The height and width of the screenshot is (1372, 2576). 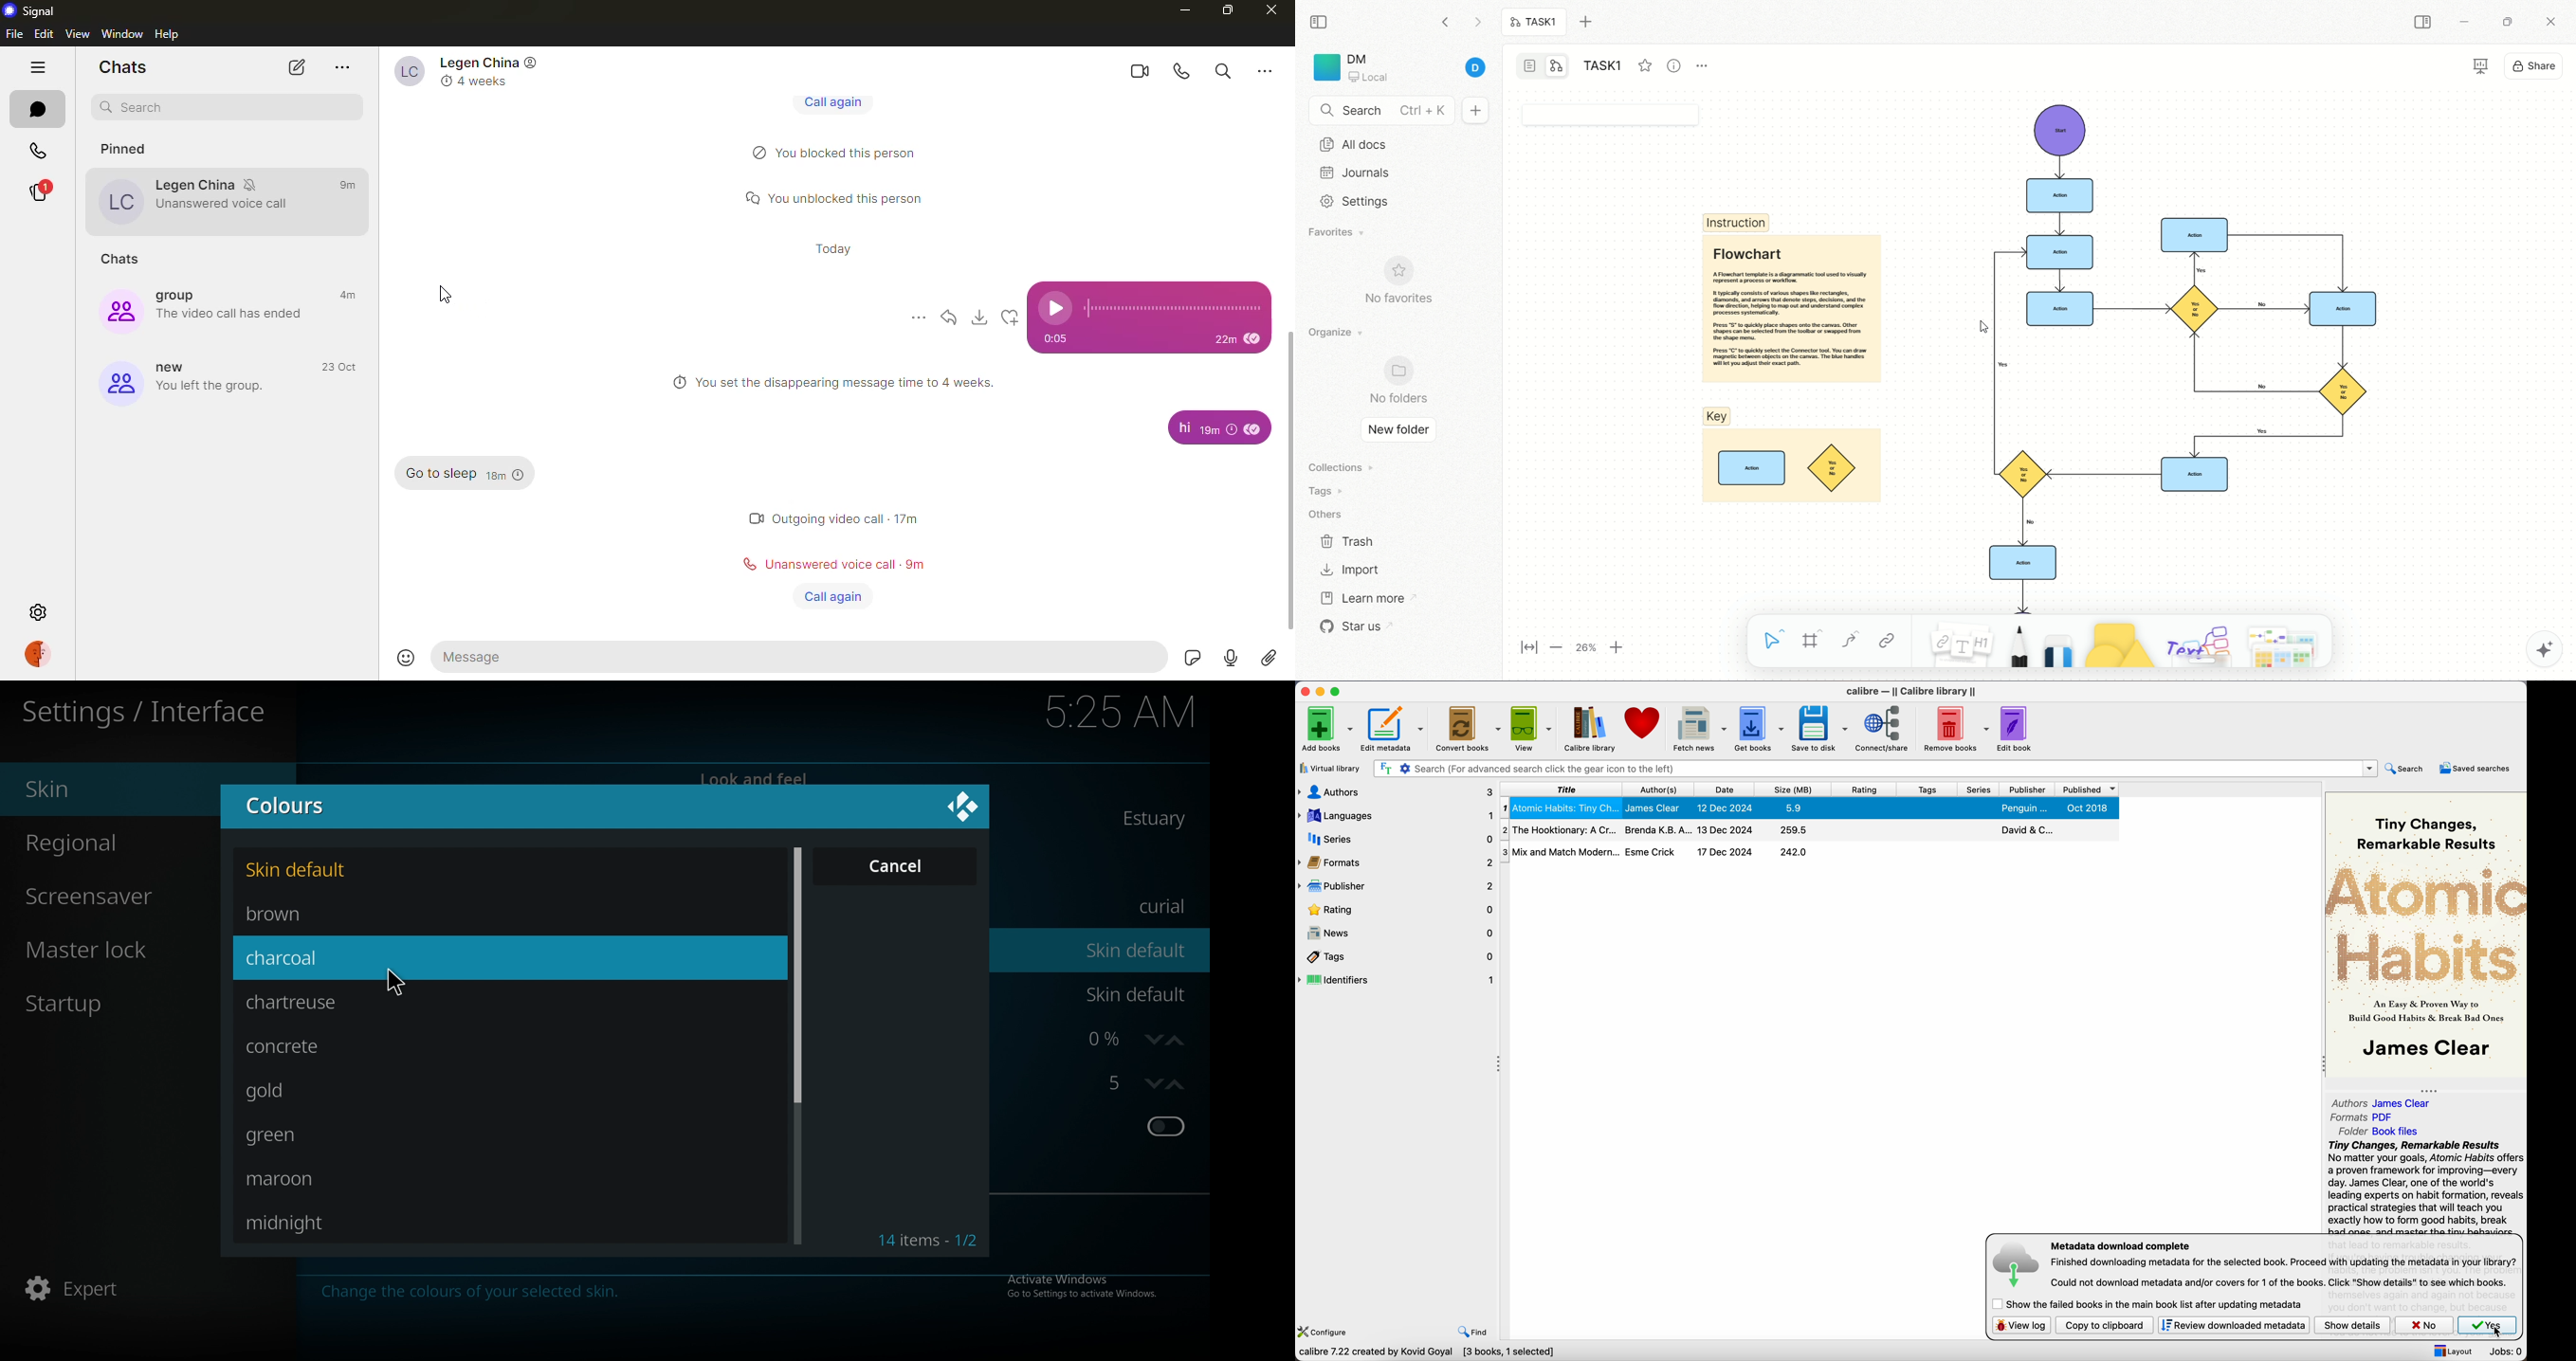 I want to click on book cover preview, so click(x=2427, y=935).